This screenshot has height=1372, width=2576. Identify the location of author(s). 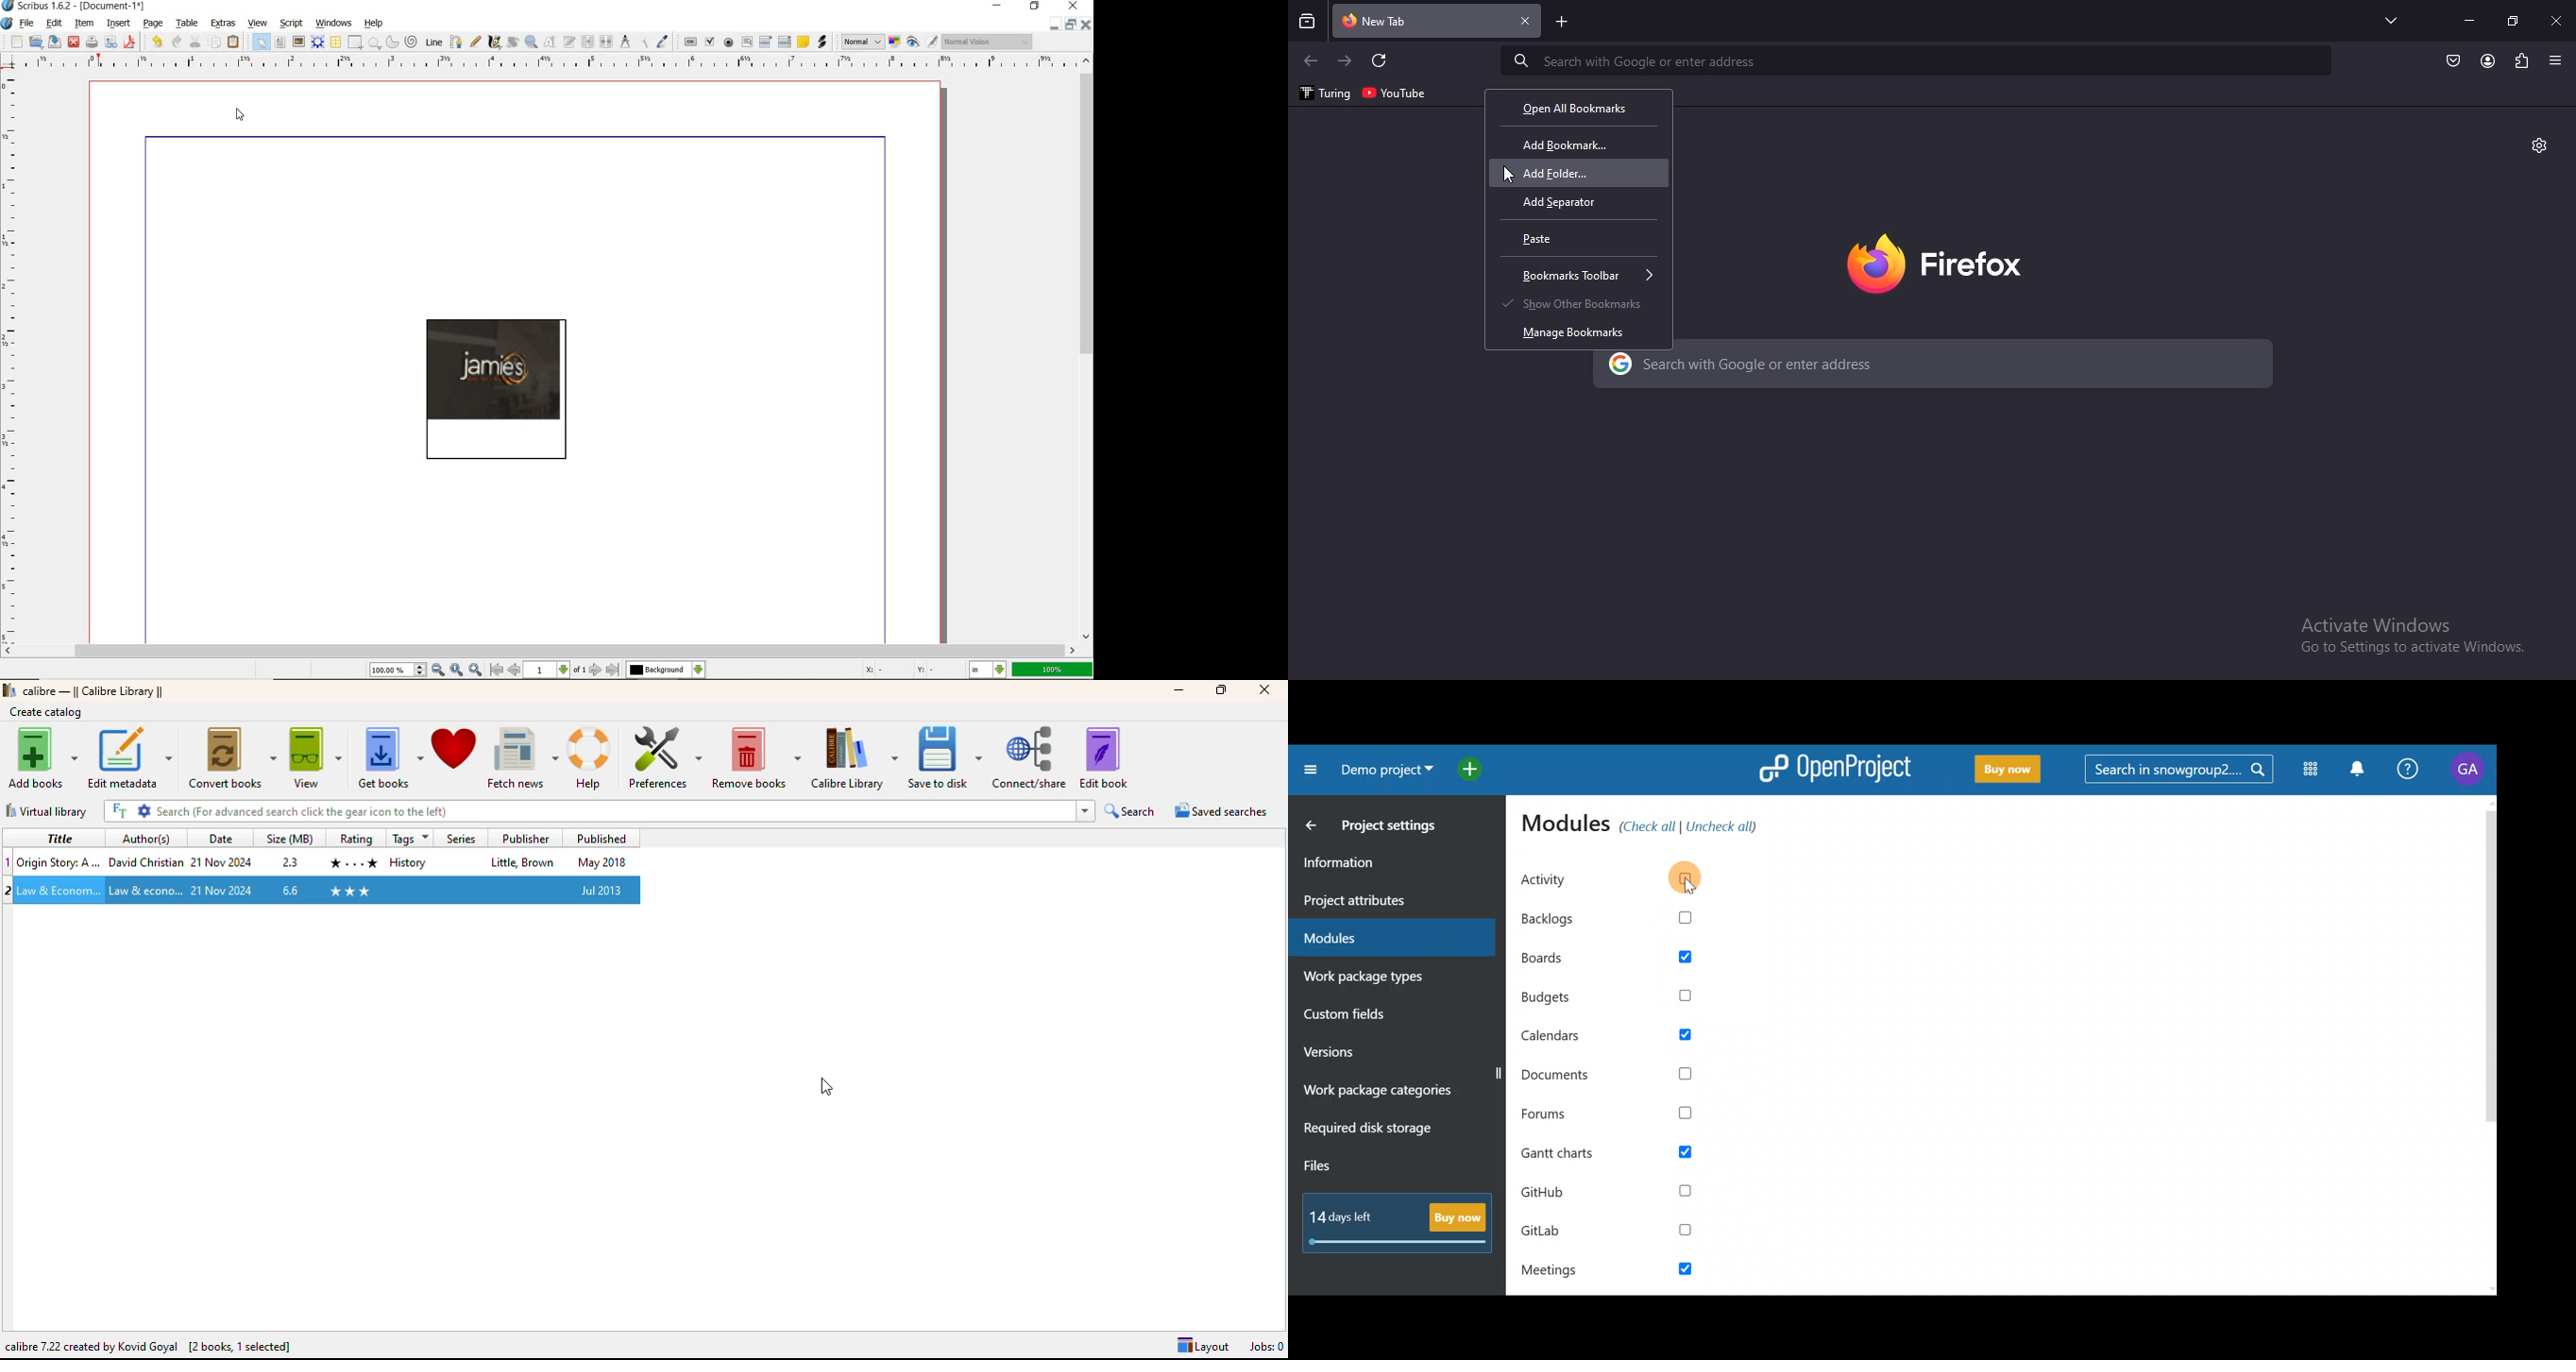
(147, 838).